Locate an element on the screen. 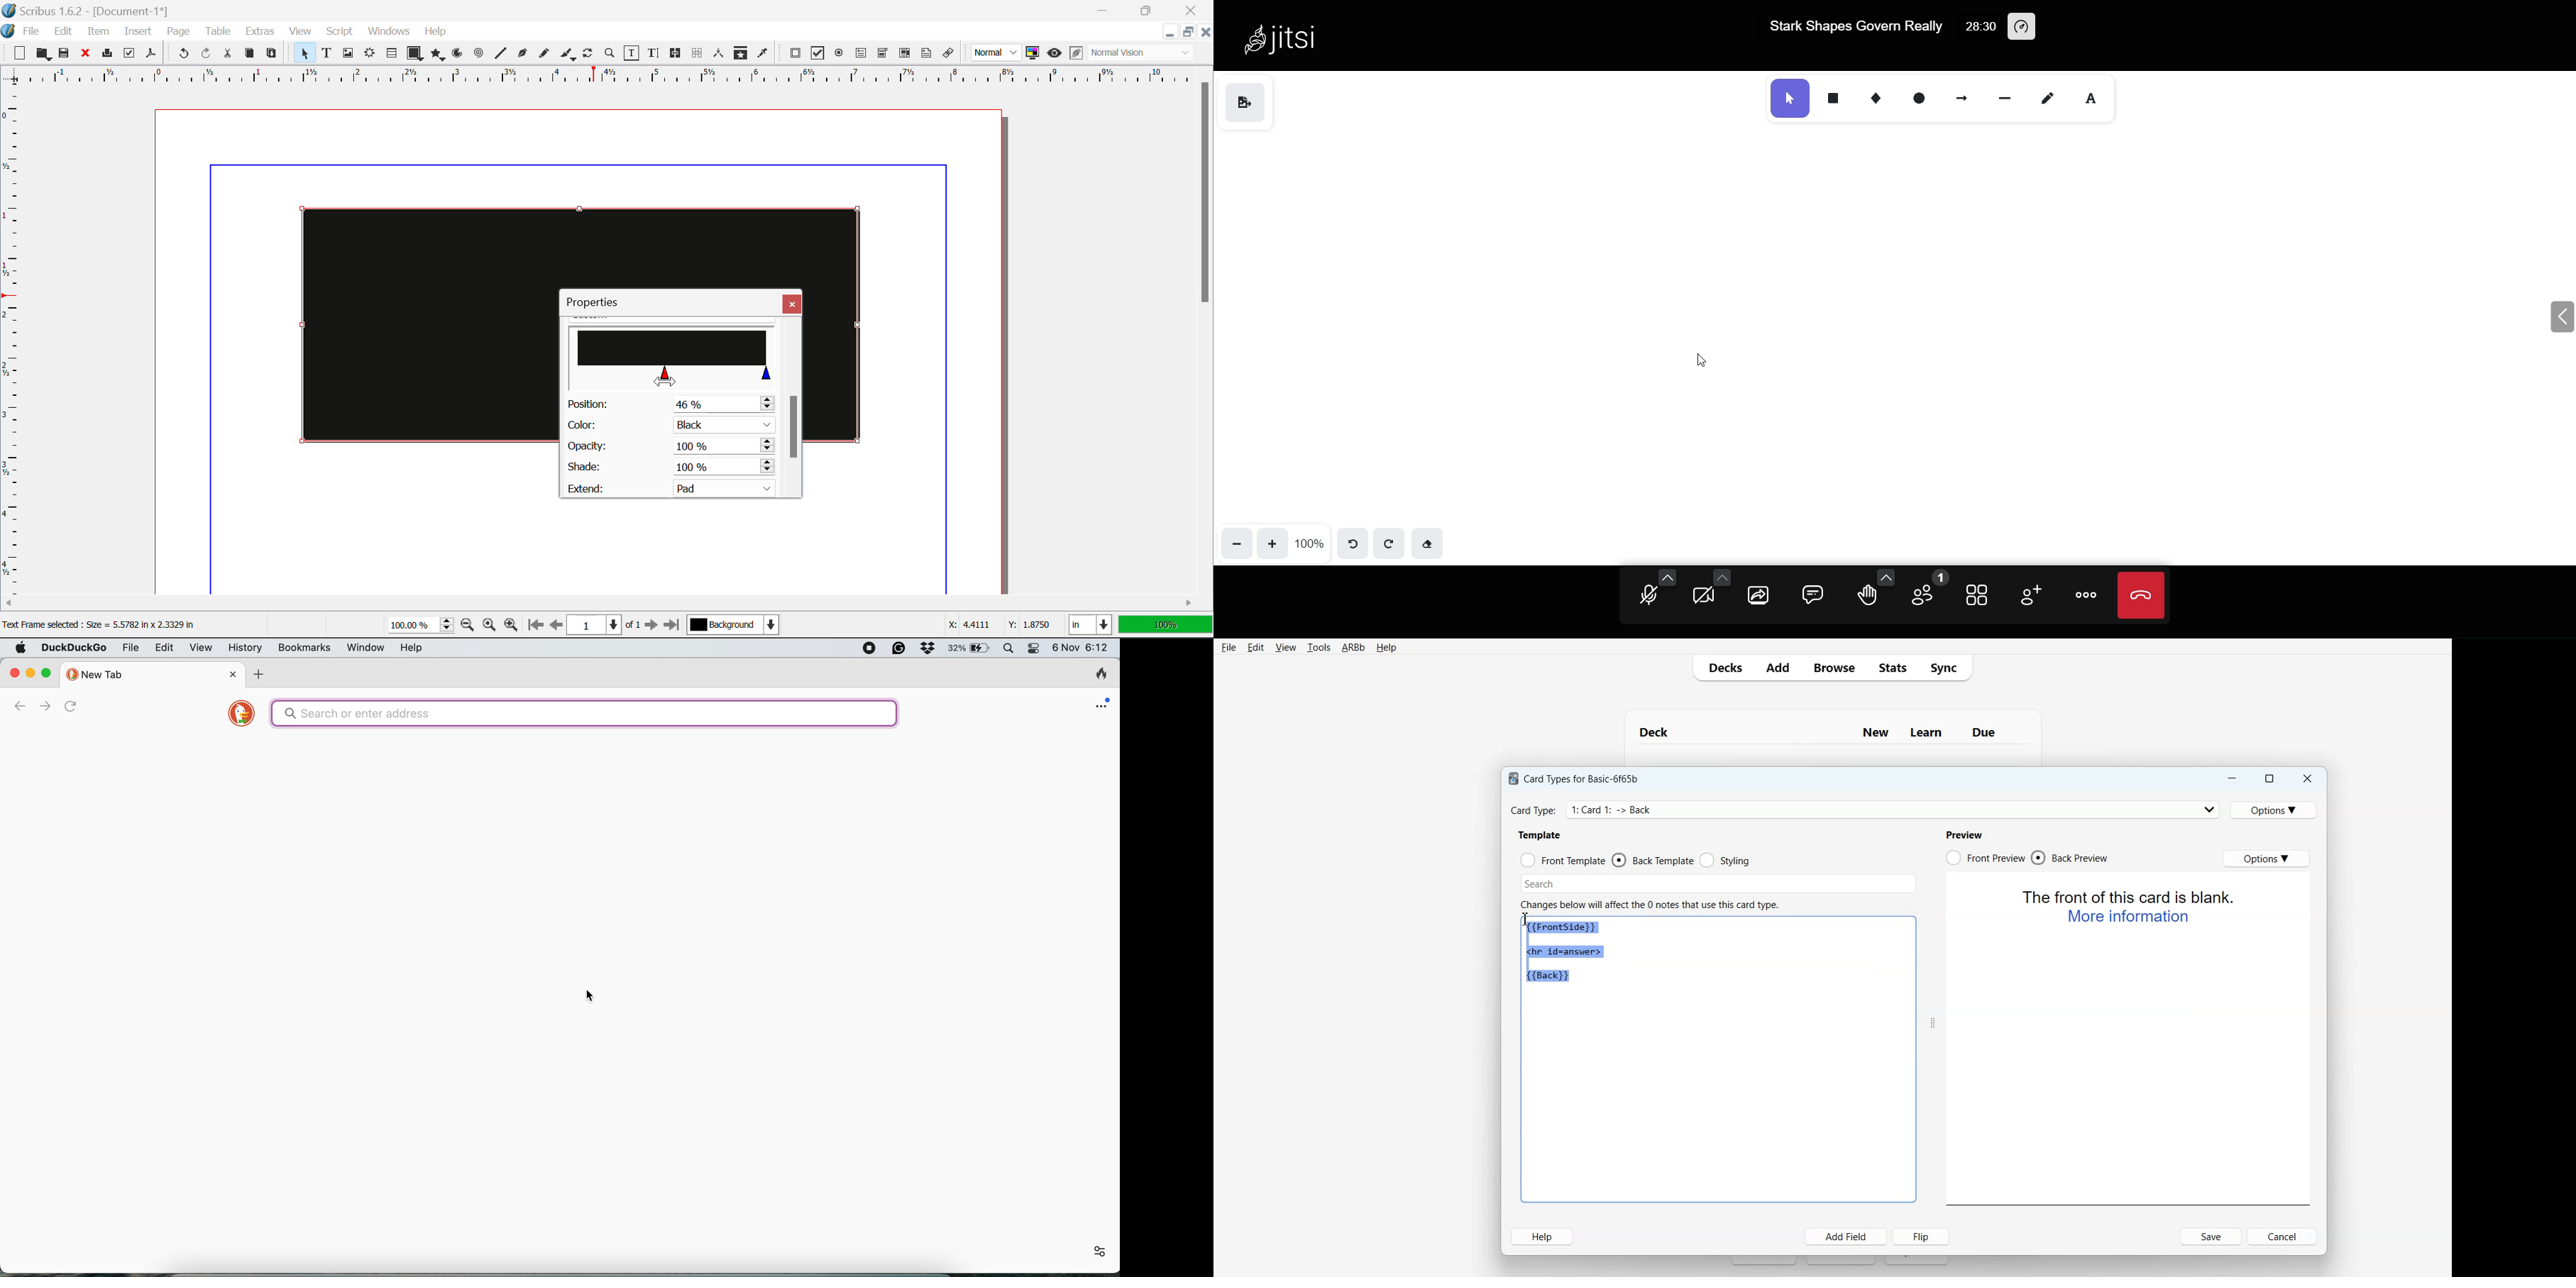 The image size is (2576, 1288). scribus logo is located at coordinates (9, 32).